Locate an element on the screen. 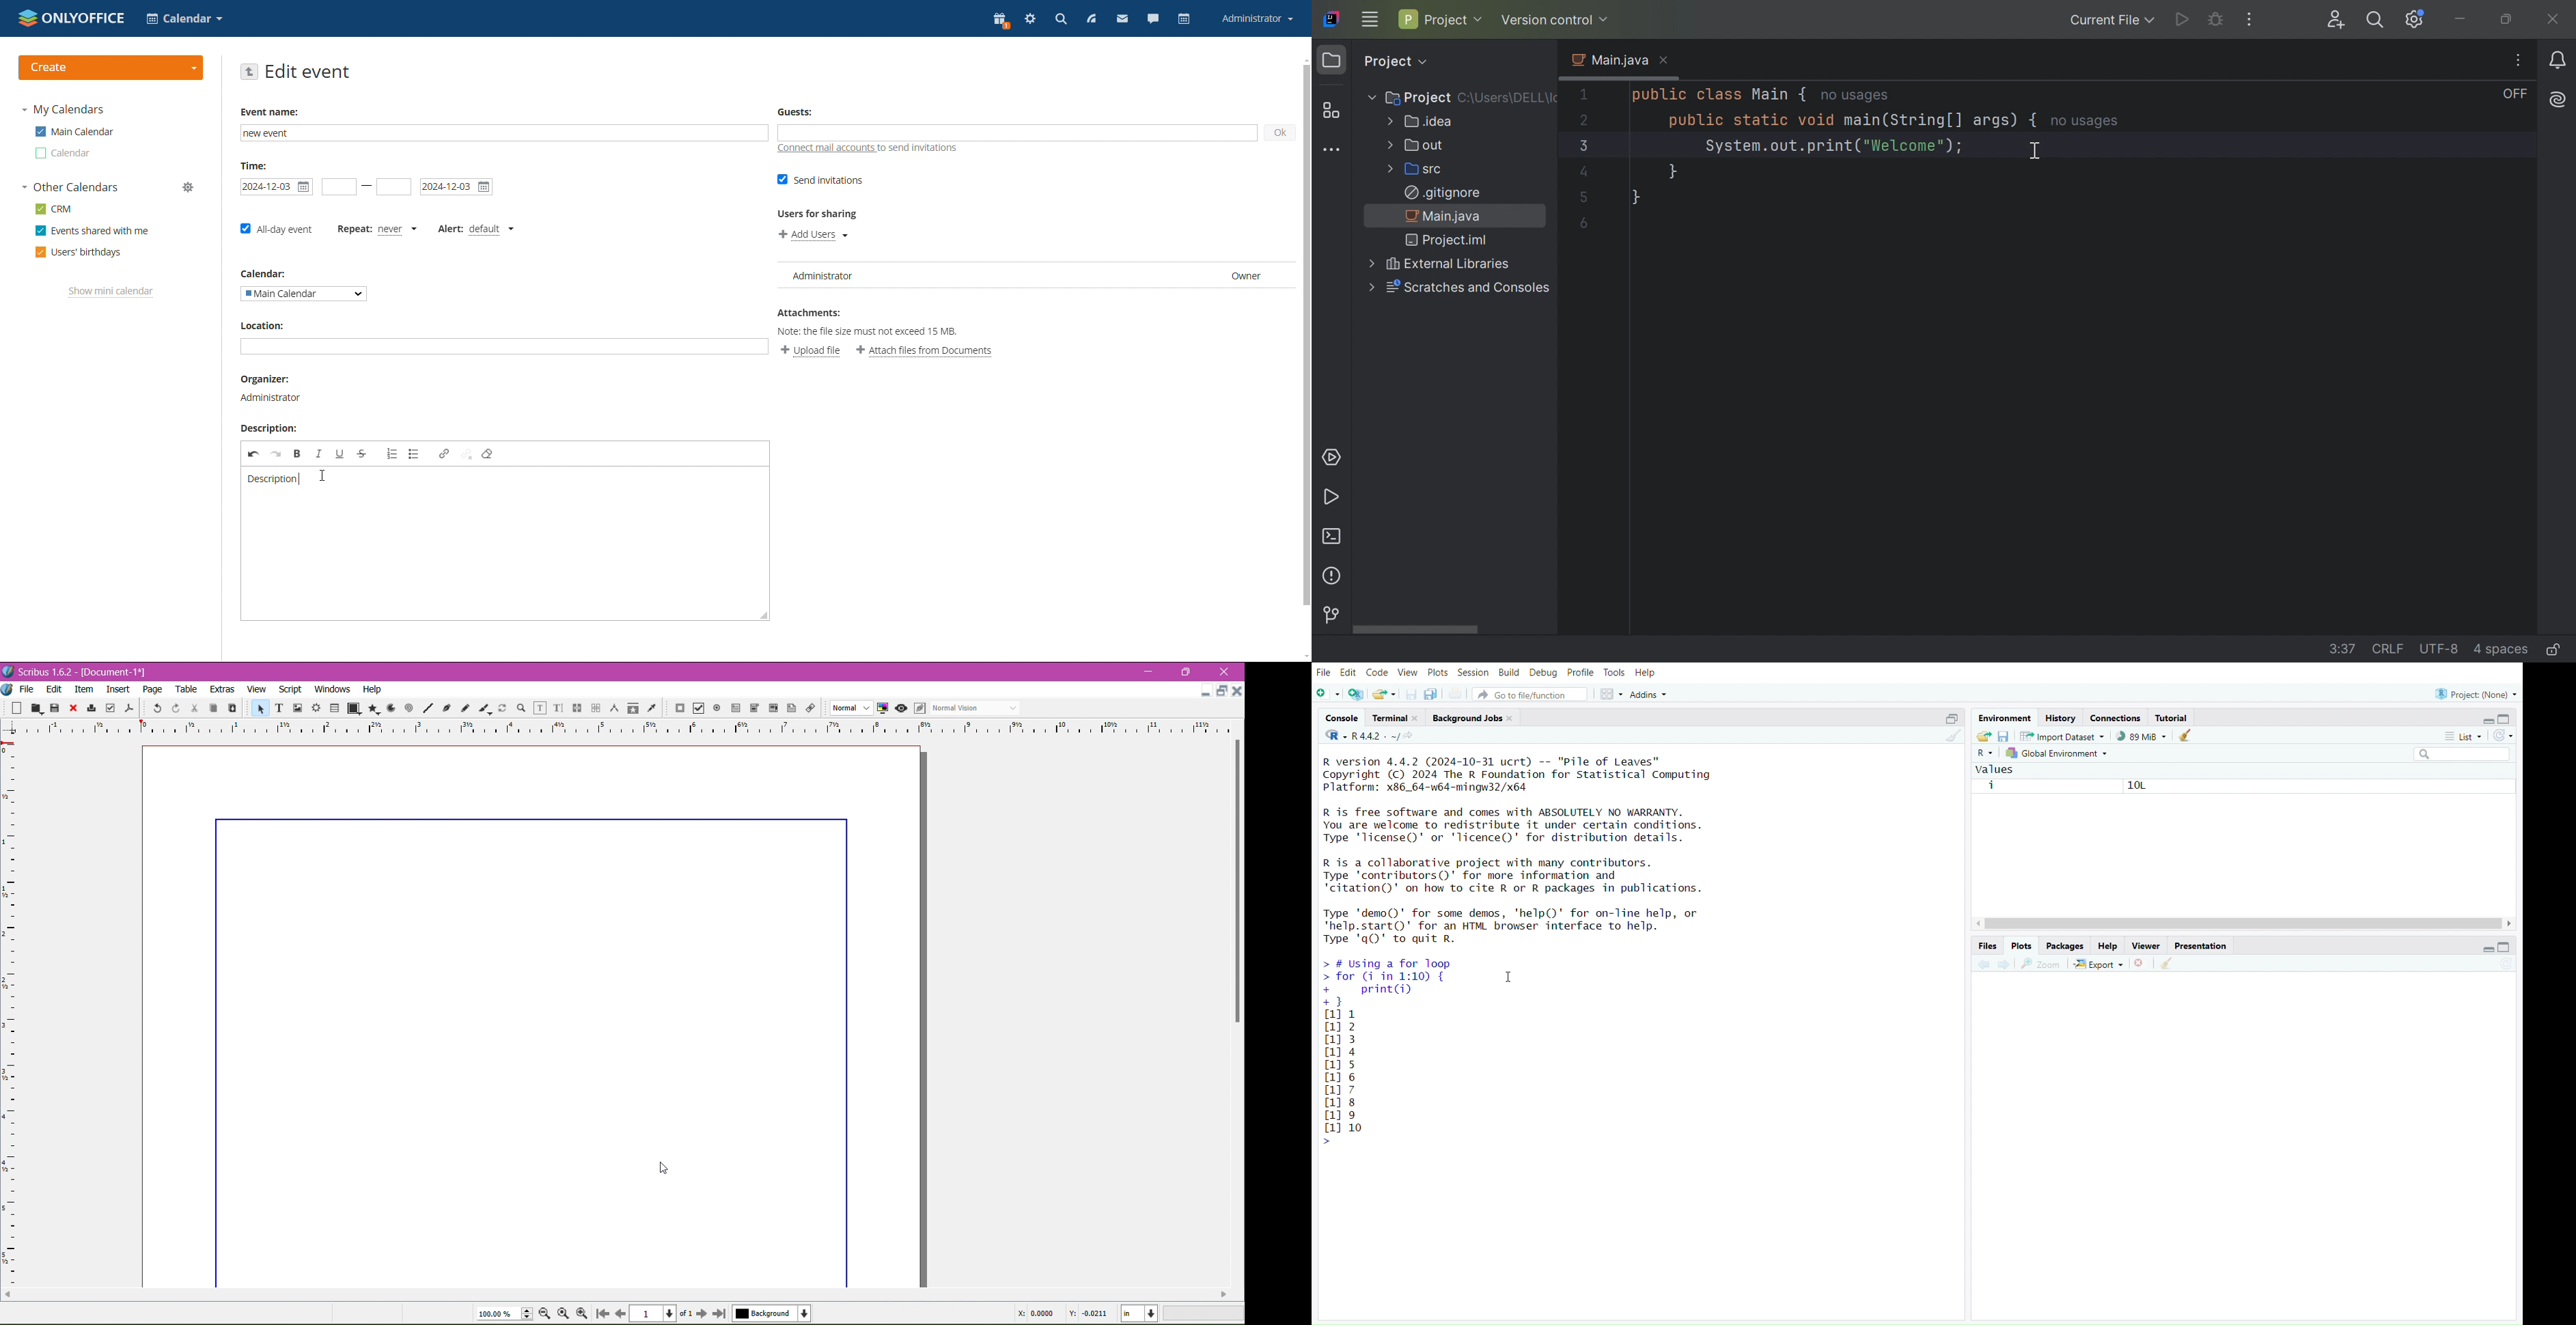  open an existing file is located at coordinates (1384, 694).